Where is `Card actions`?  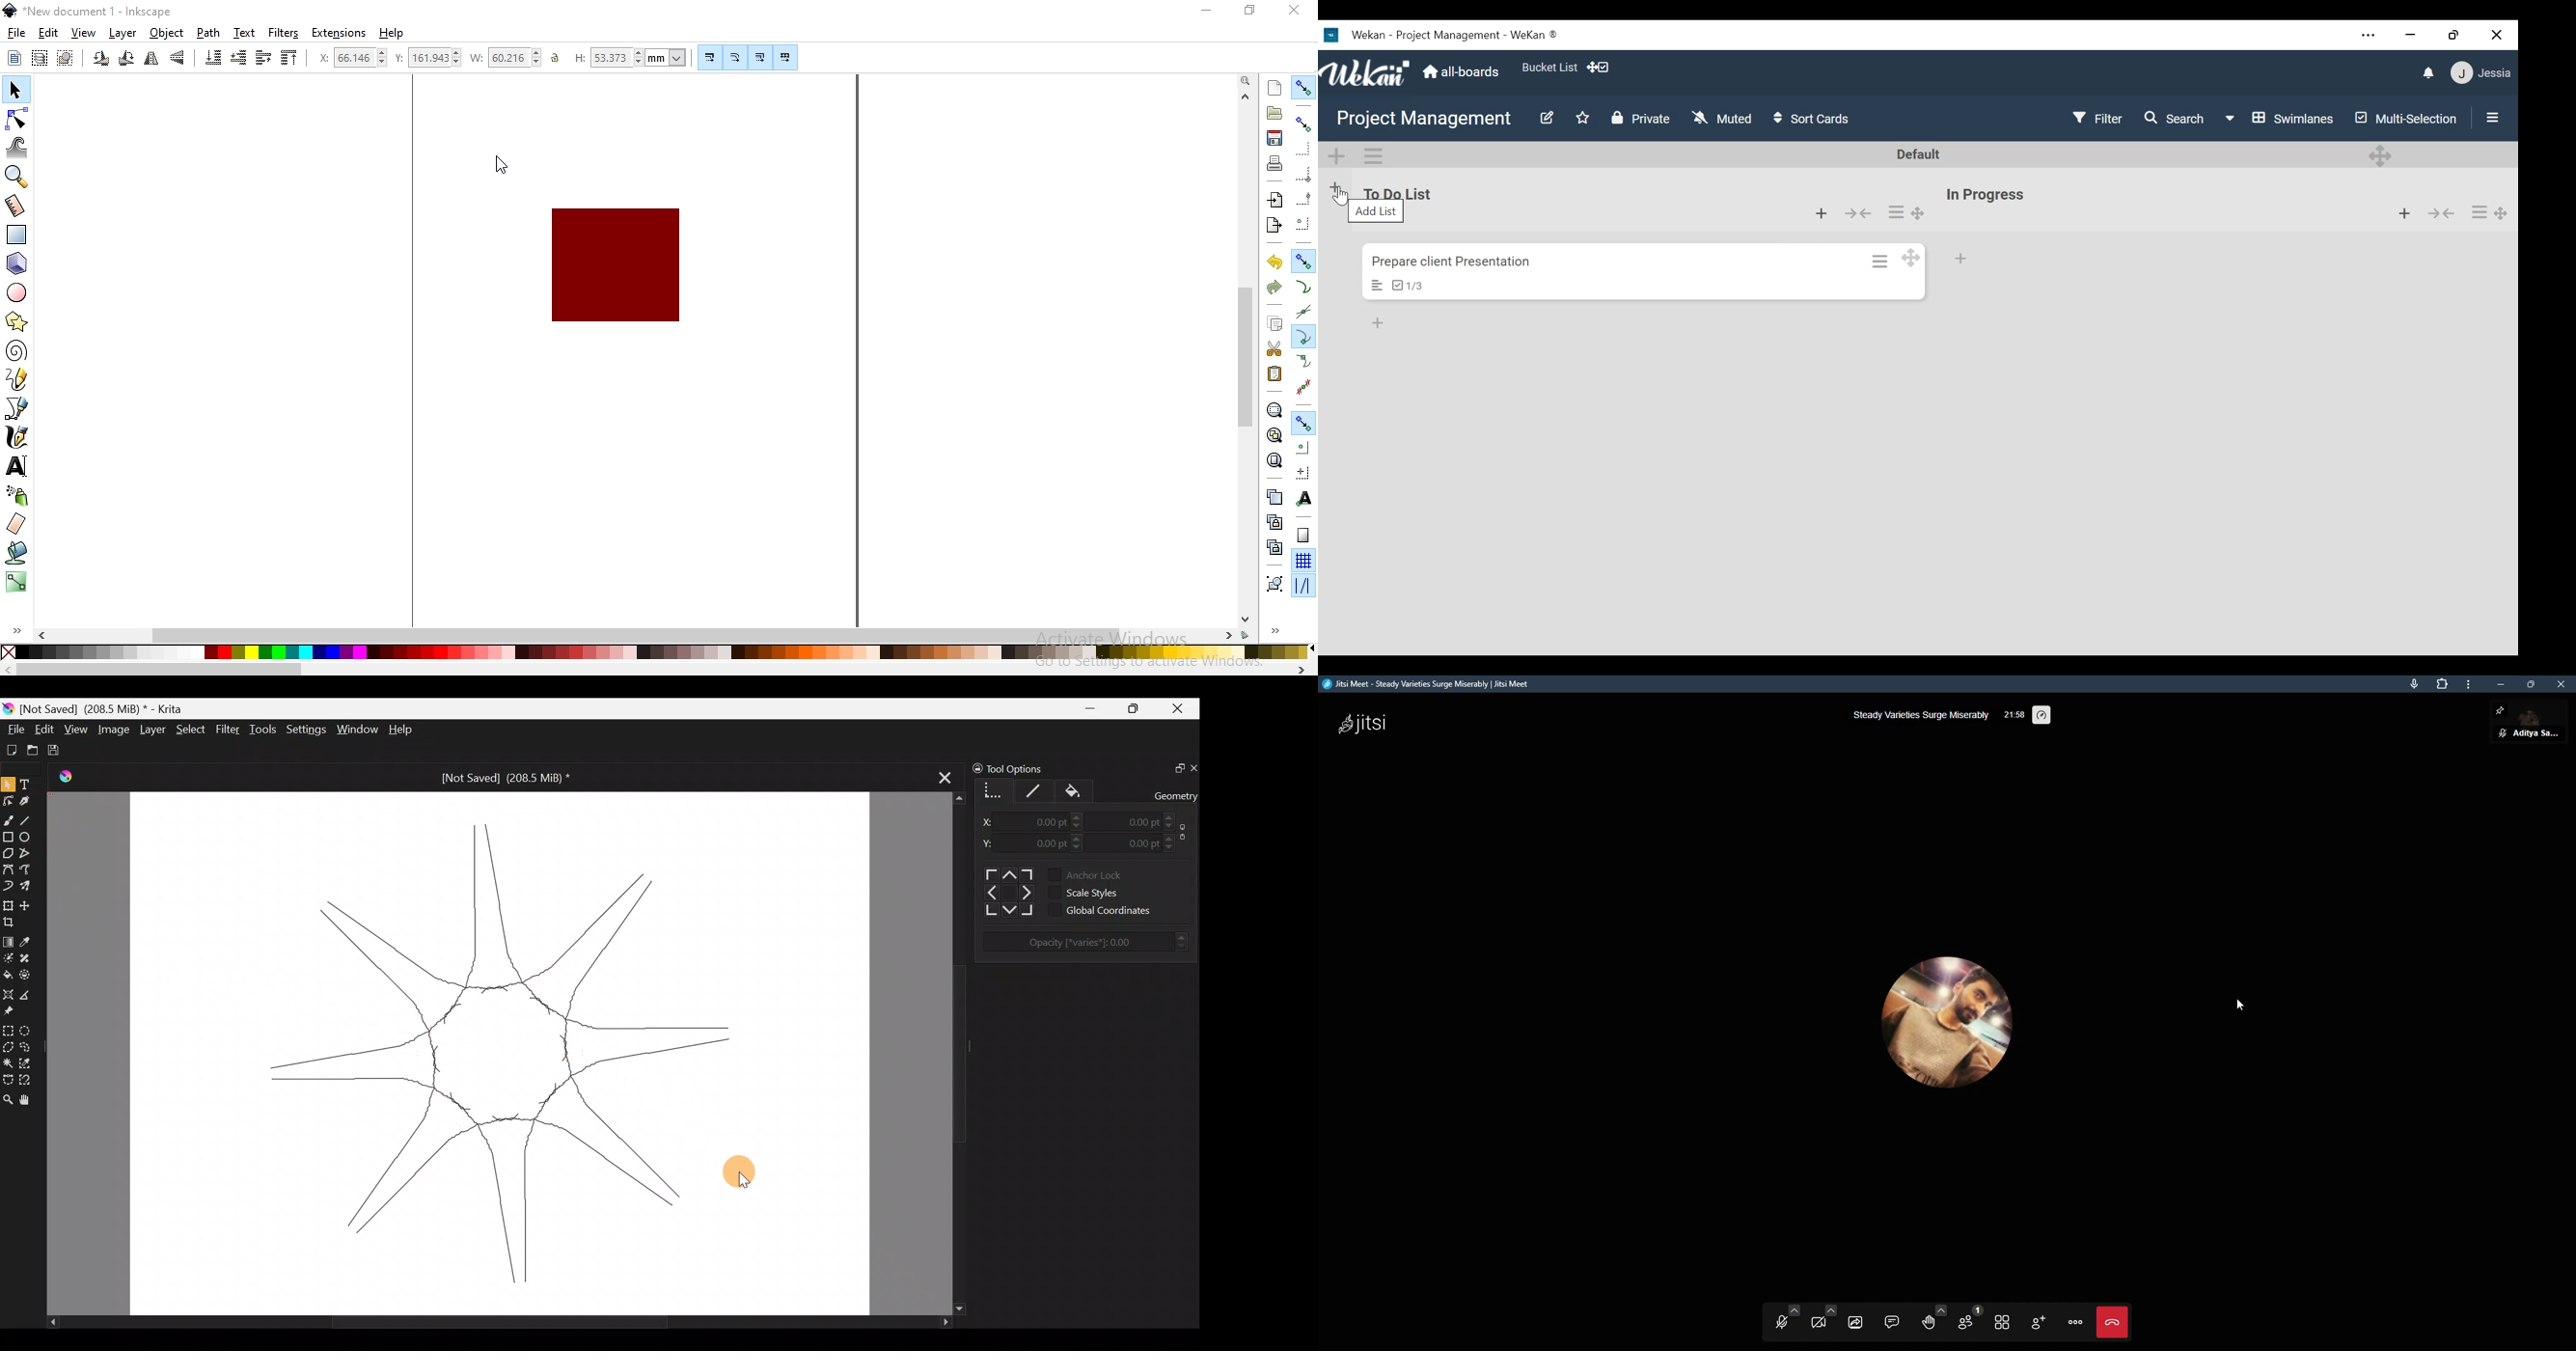 Card actions is located at coordinates (1881, 261).